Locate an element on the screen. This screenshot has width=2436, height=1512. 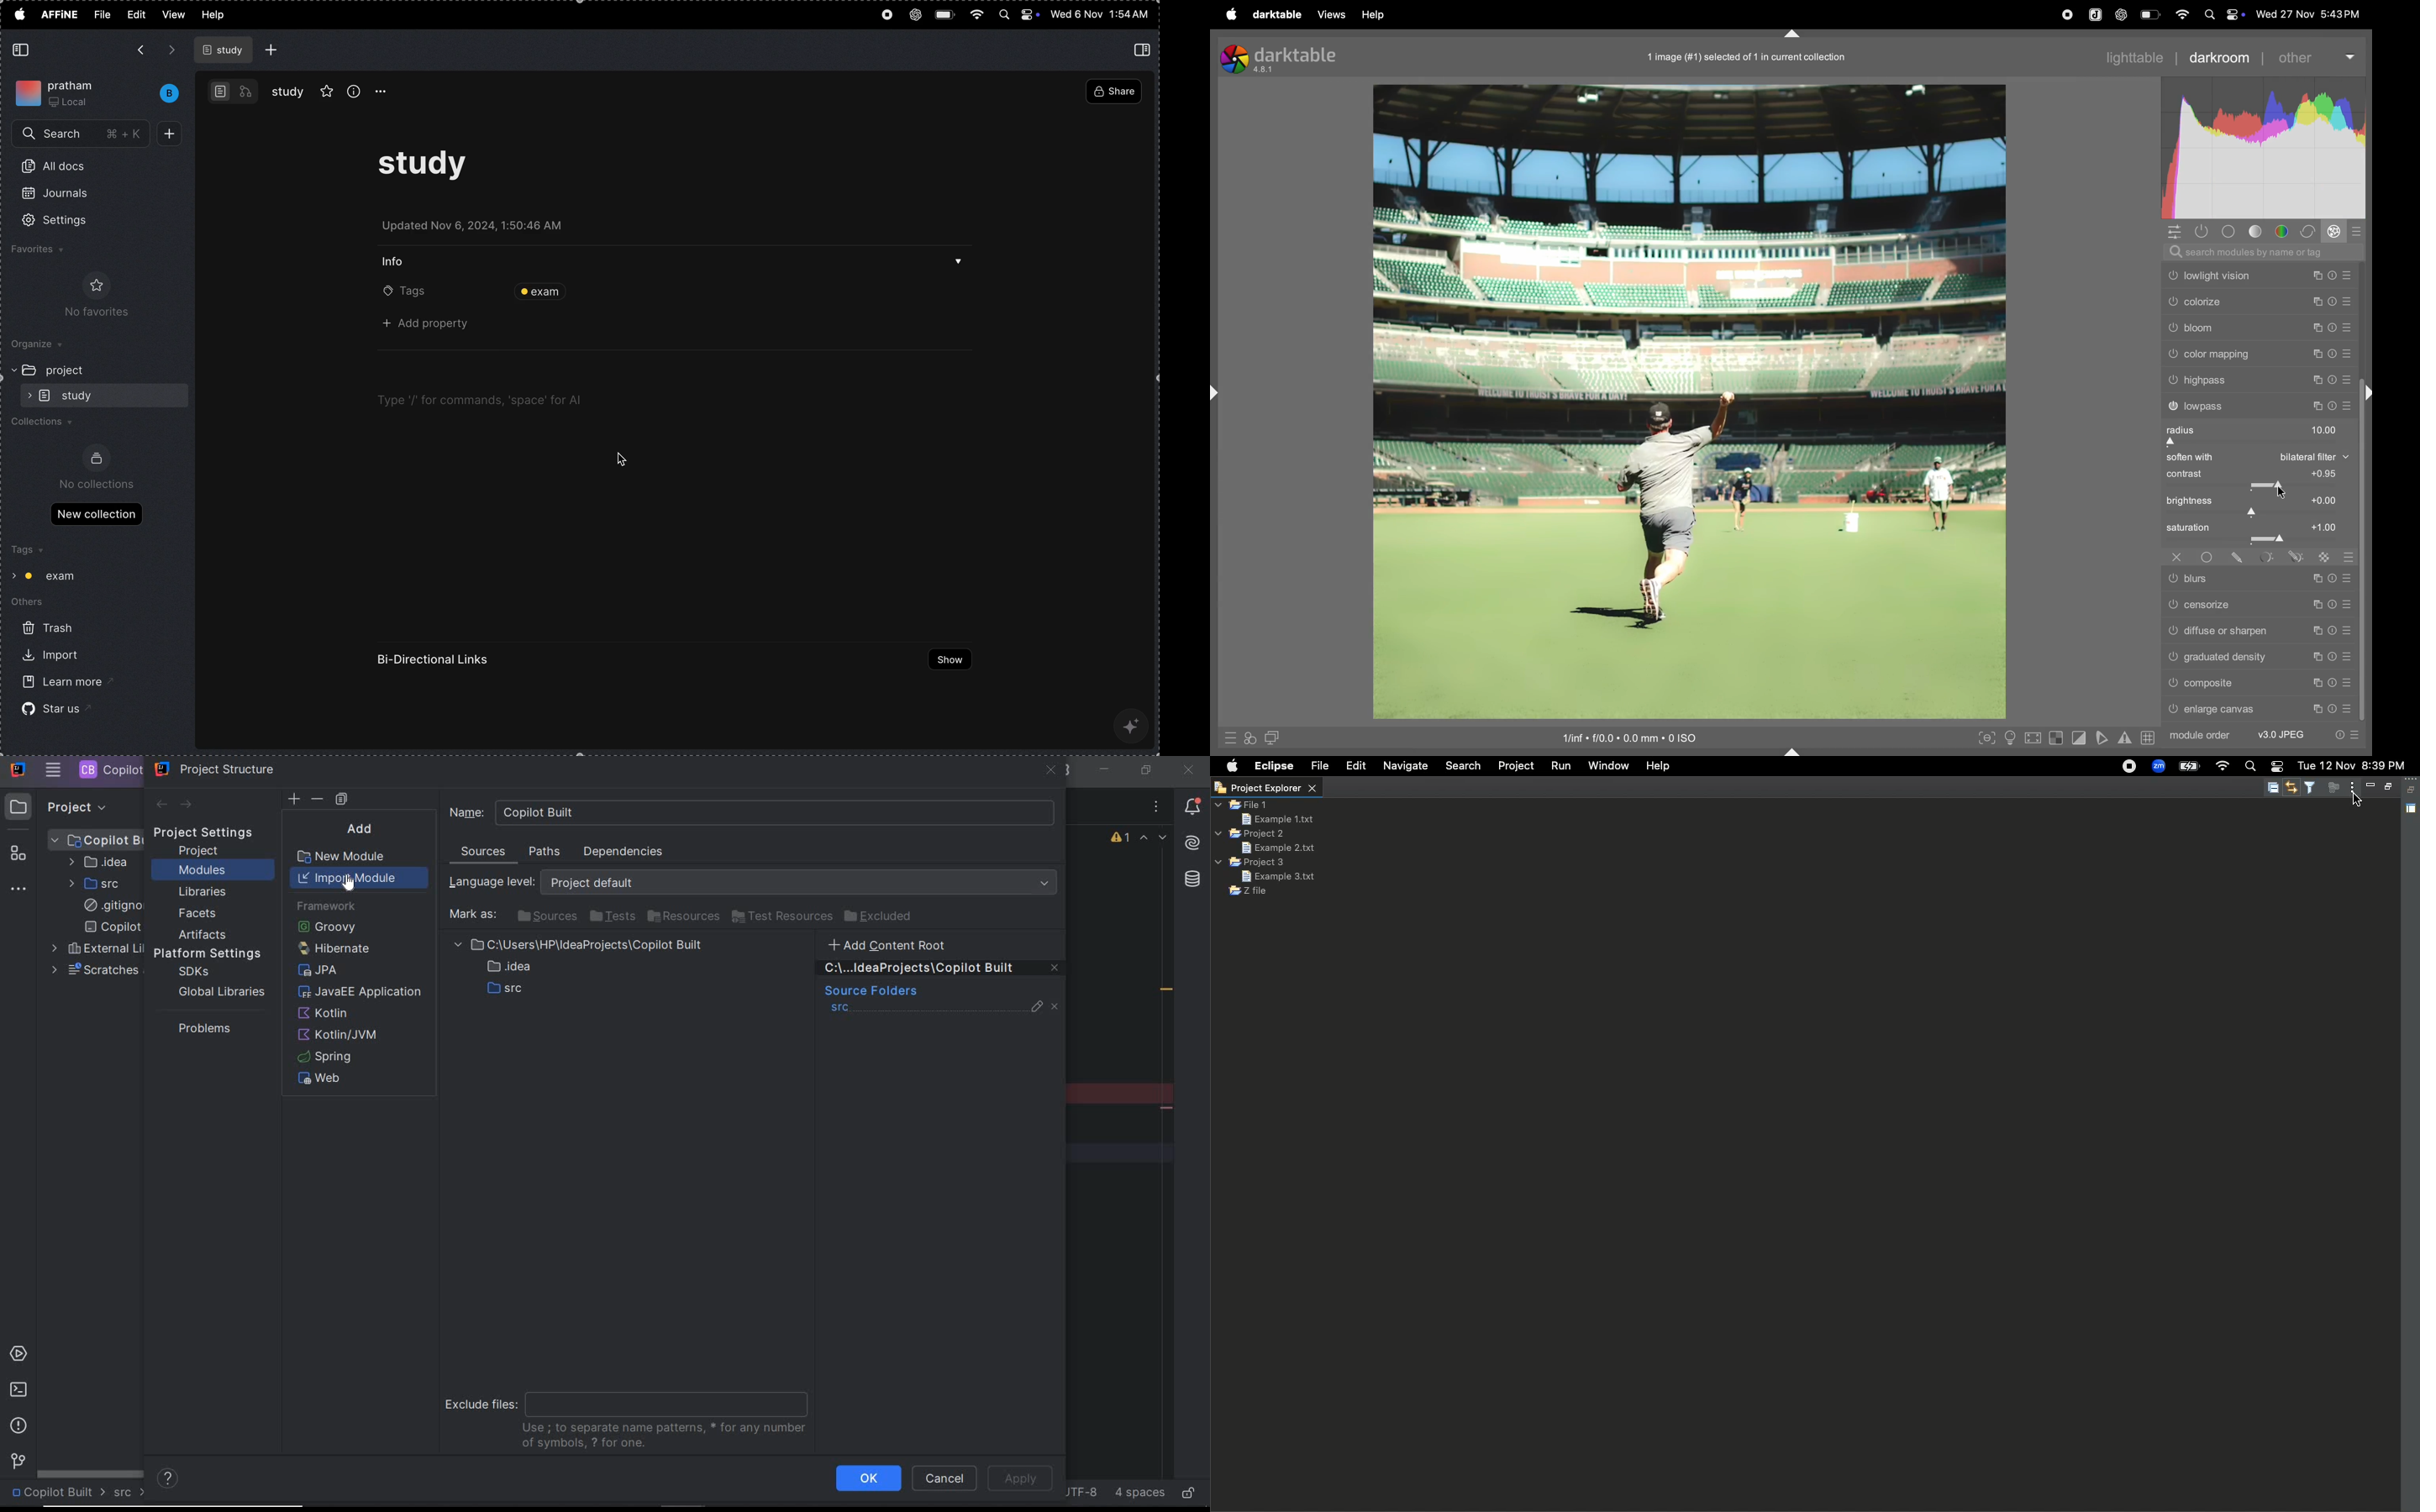
high pass is located at coordinates (2258, 380).